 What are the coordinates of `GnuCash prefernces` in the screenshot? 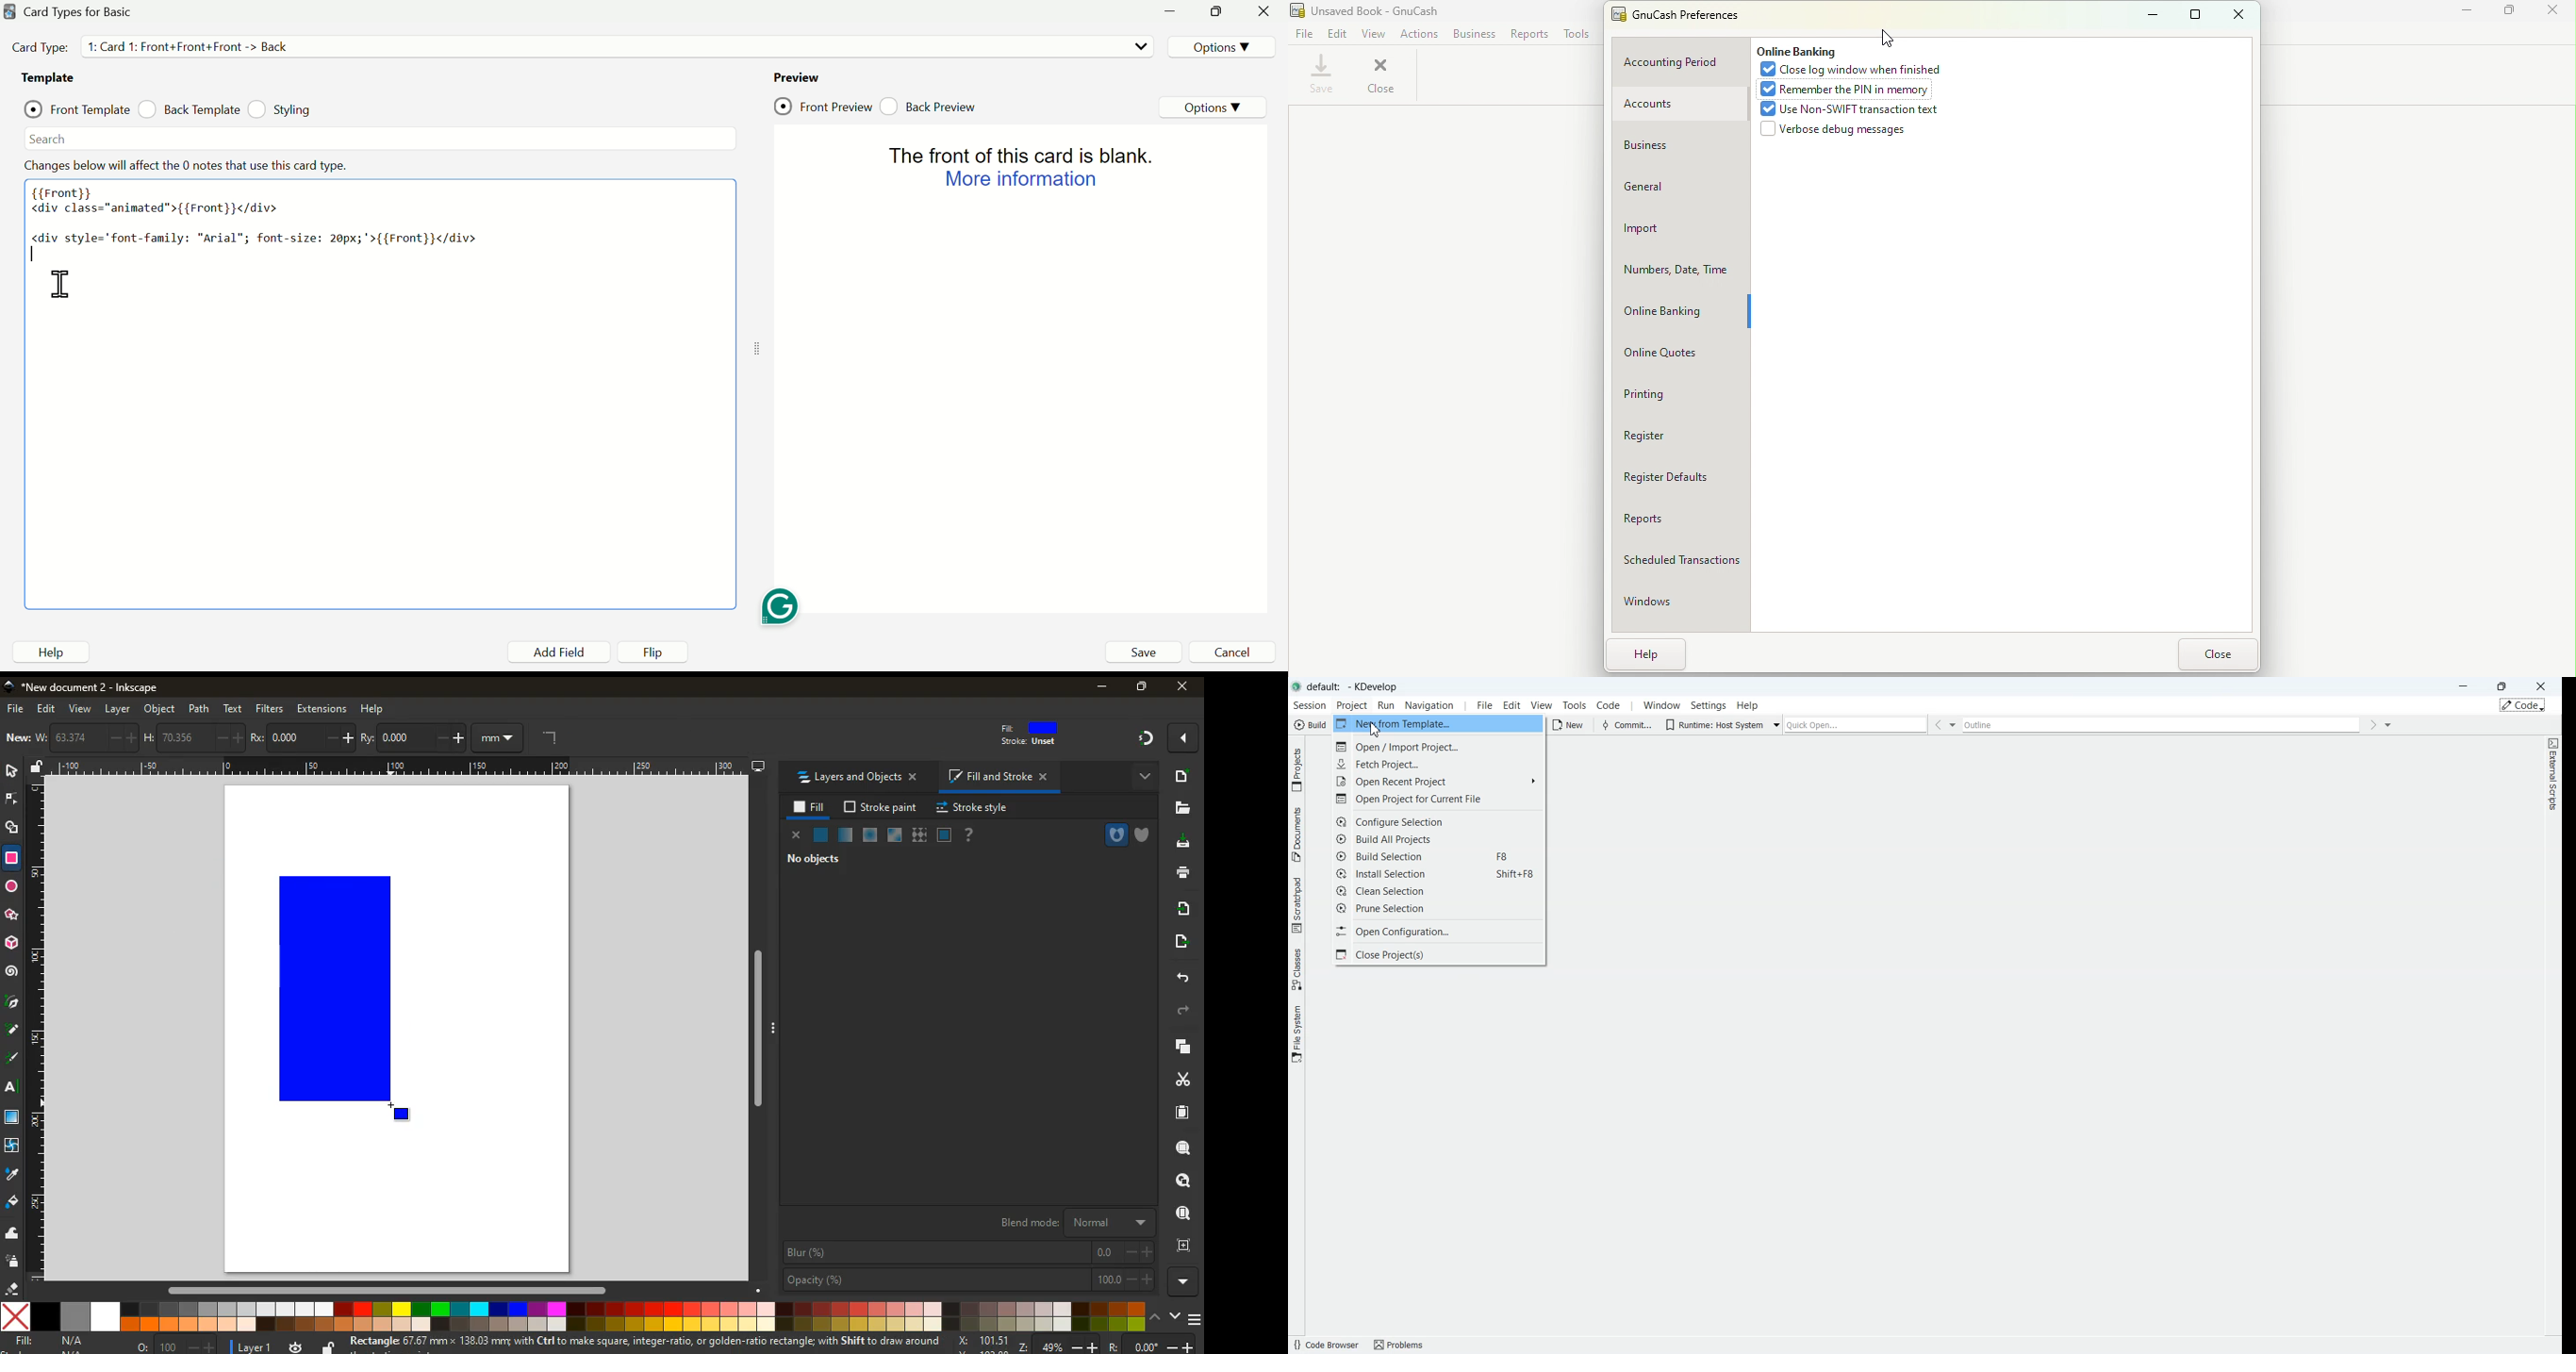 It's located at (1683, 16).